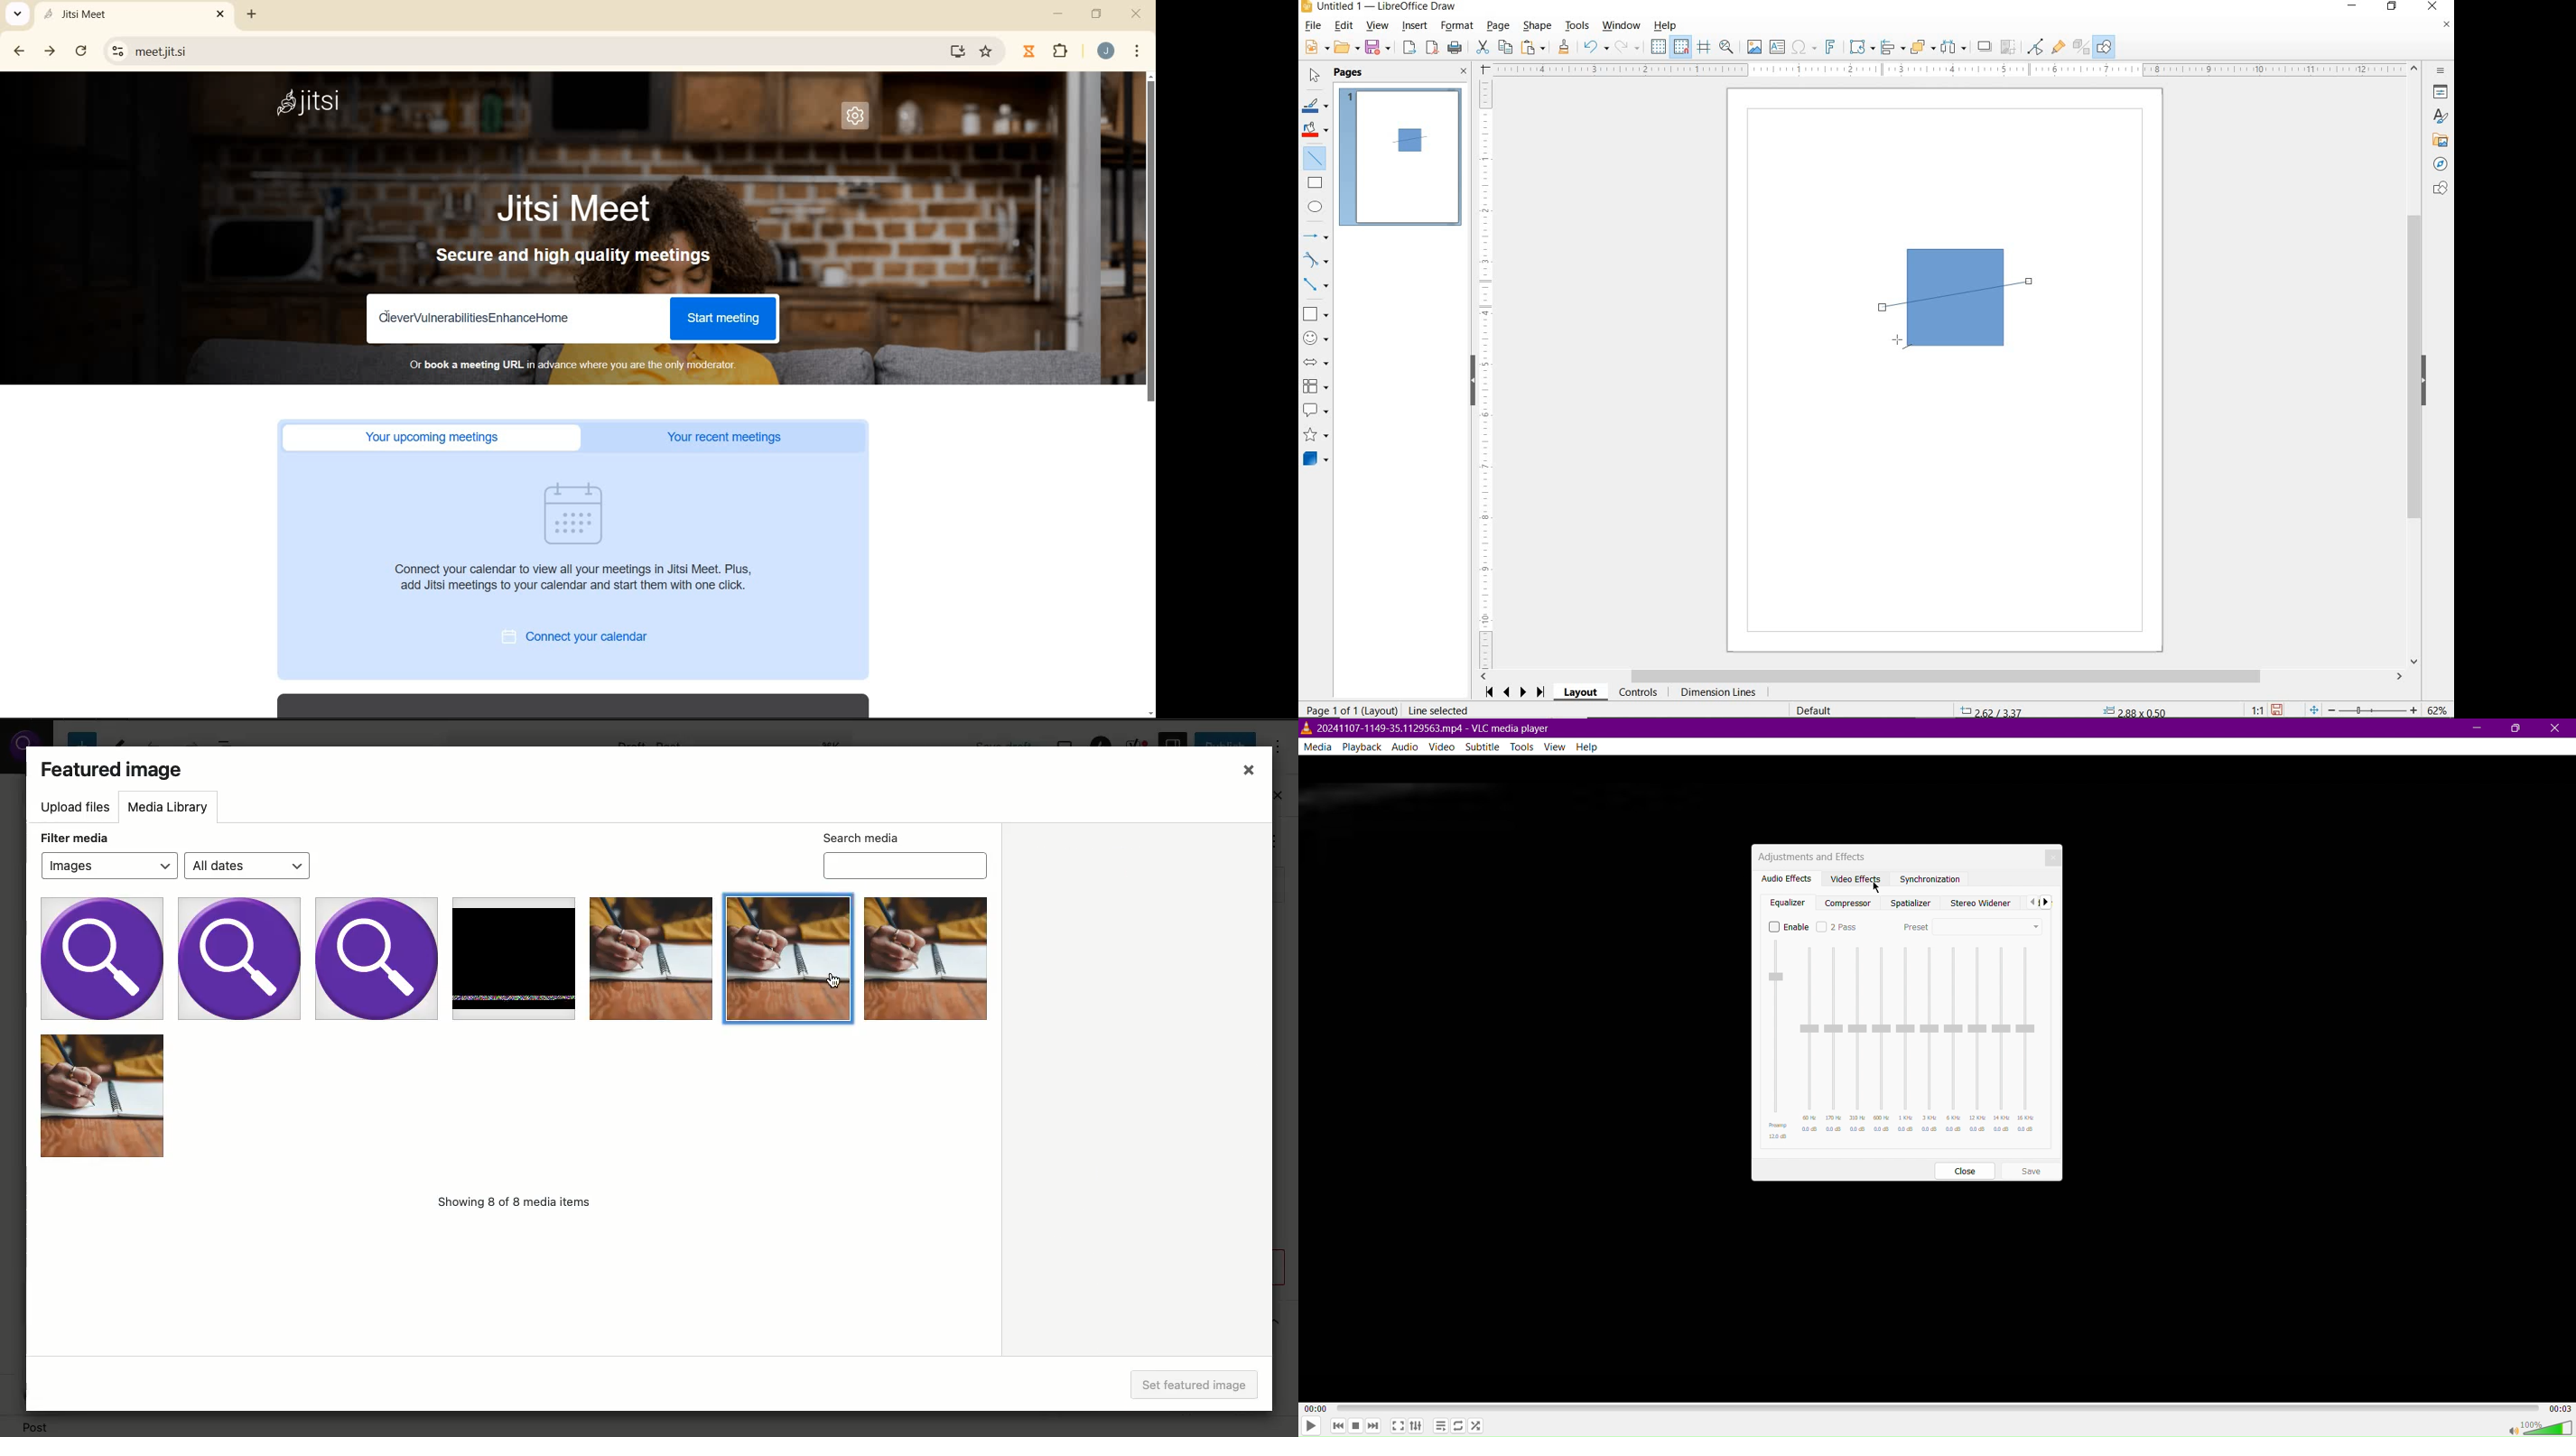  What do you see at coordinates (76, 839) in the screenshot?
I see `Filter media` at bounding box center [76, 839].